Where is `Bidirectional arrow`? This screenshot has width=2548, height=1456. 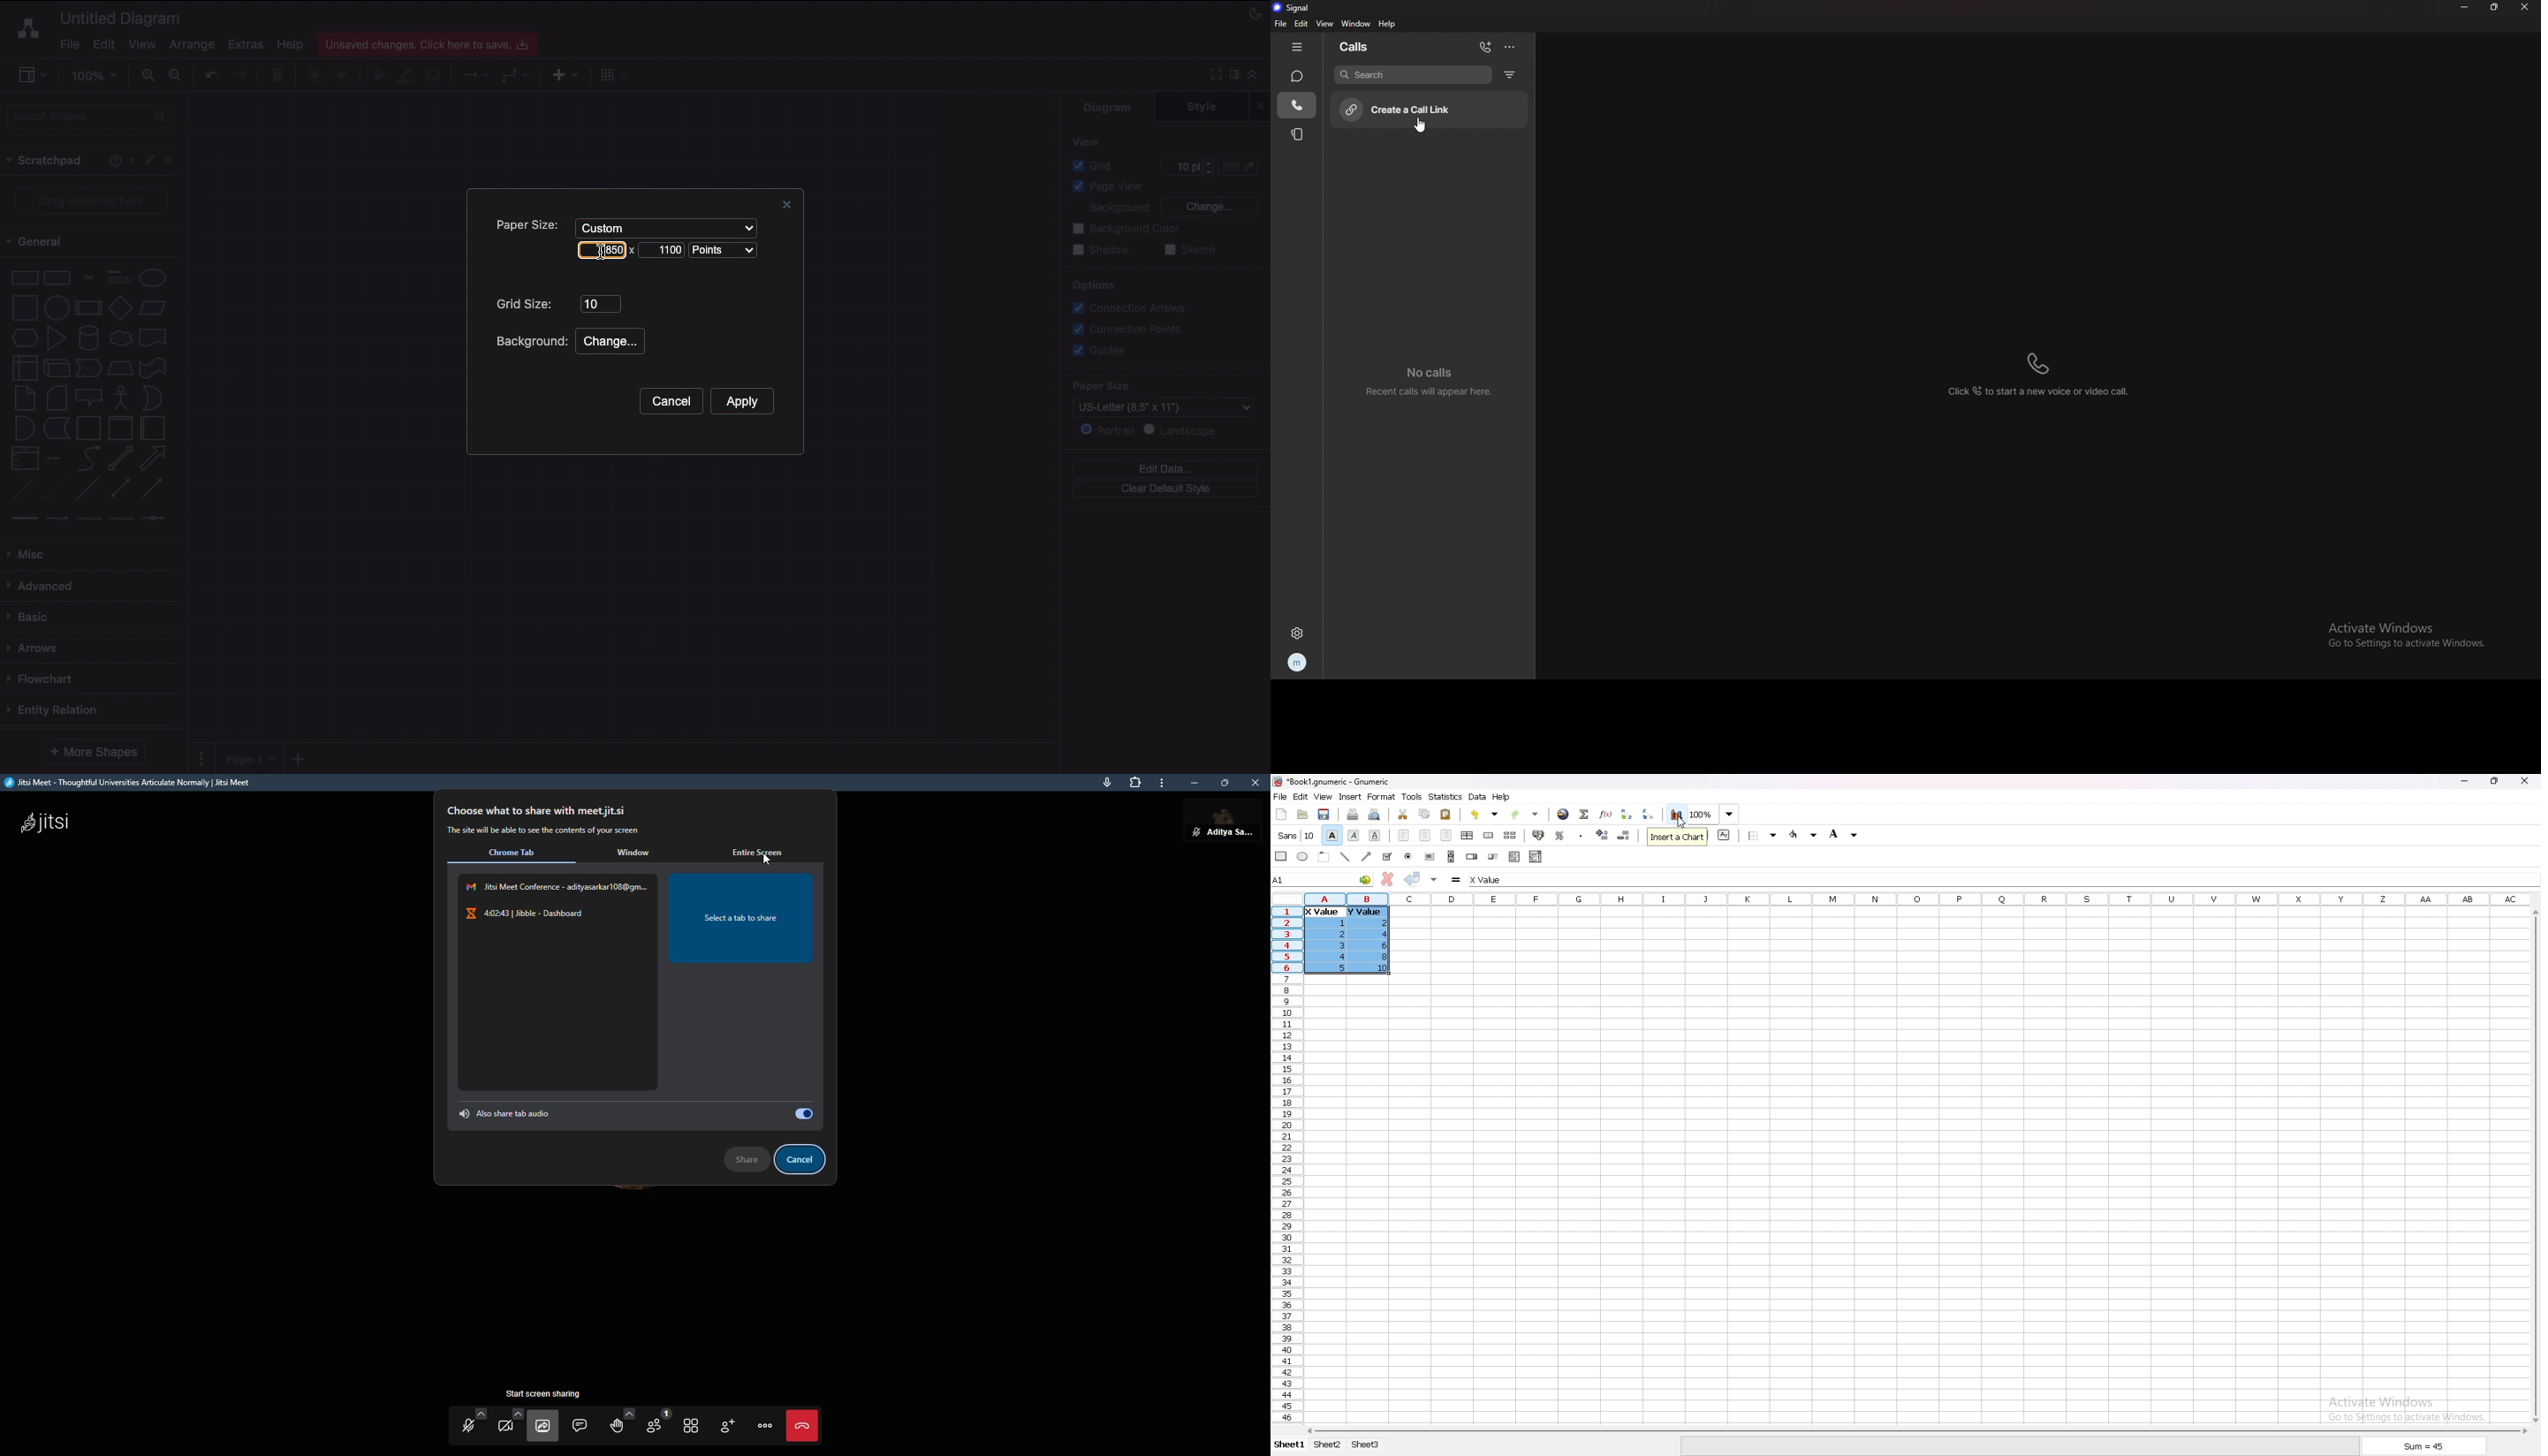
Bidirectional arrow is located at coordinates (120, 458).